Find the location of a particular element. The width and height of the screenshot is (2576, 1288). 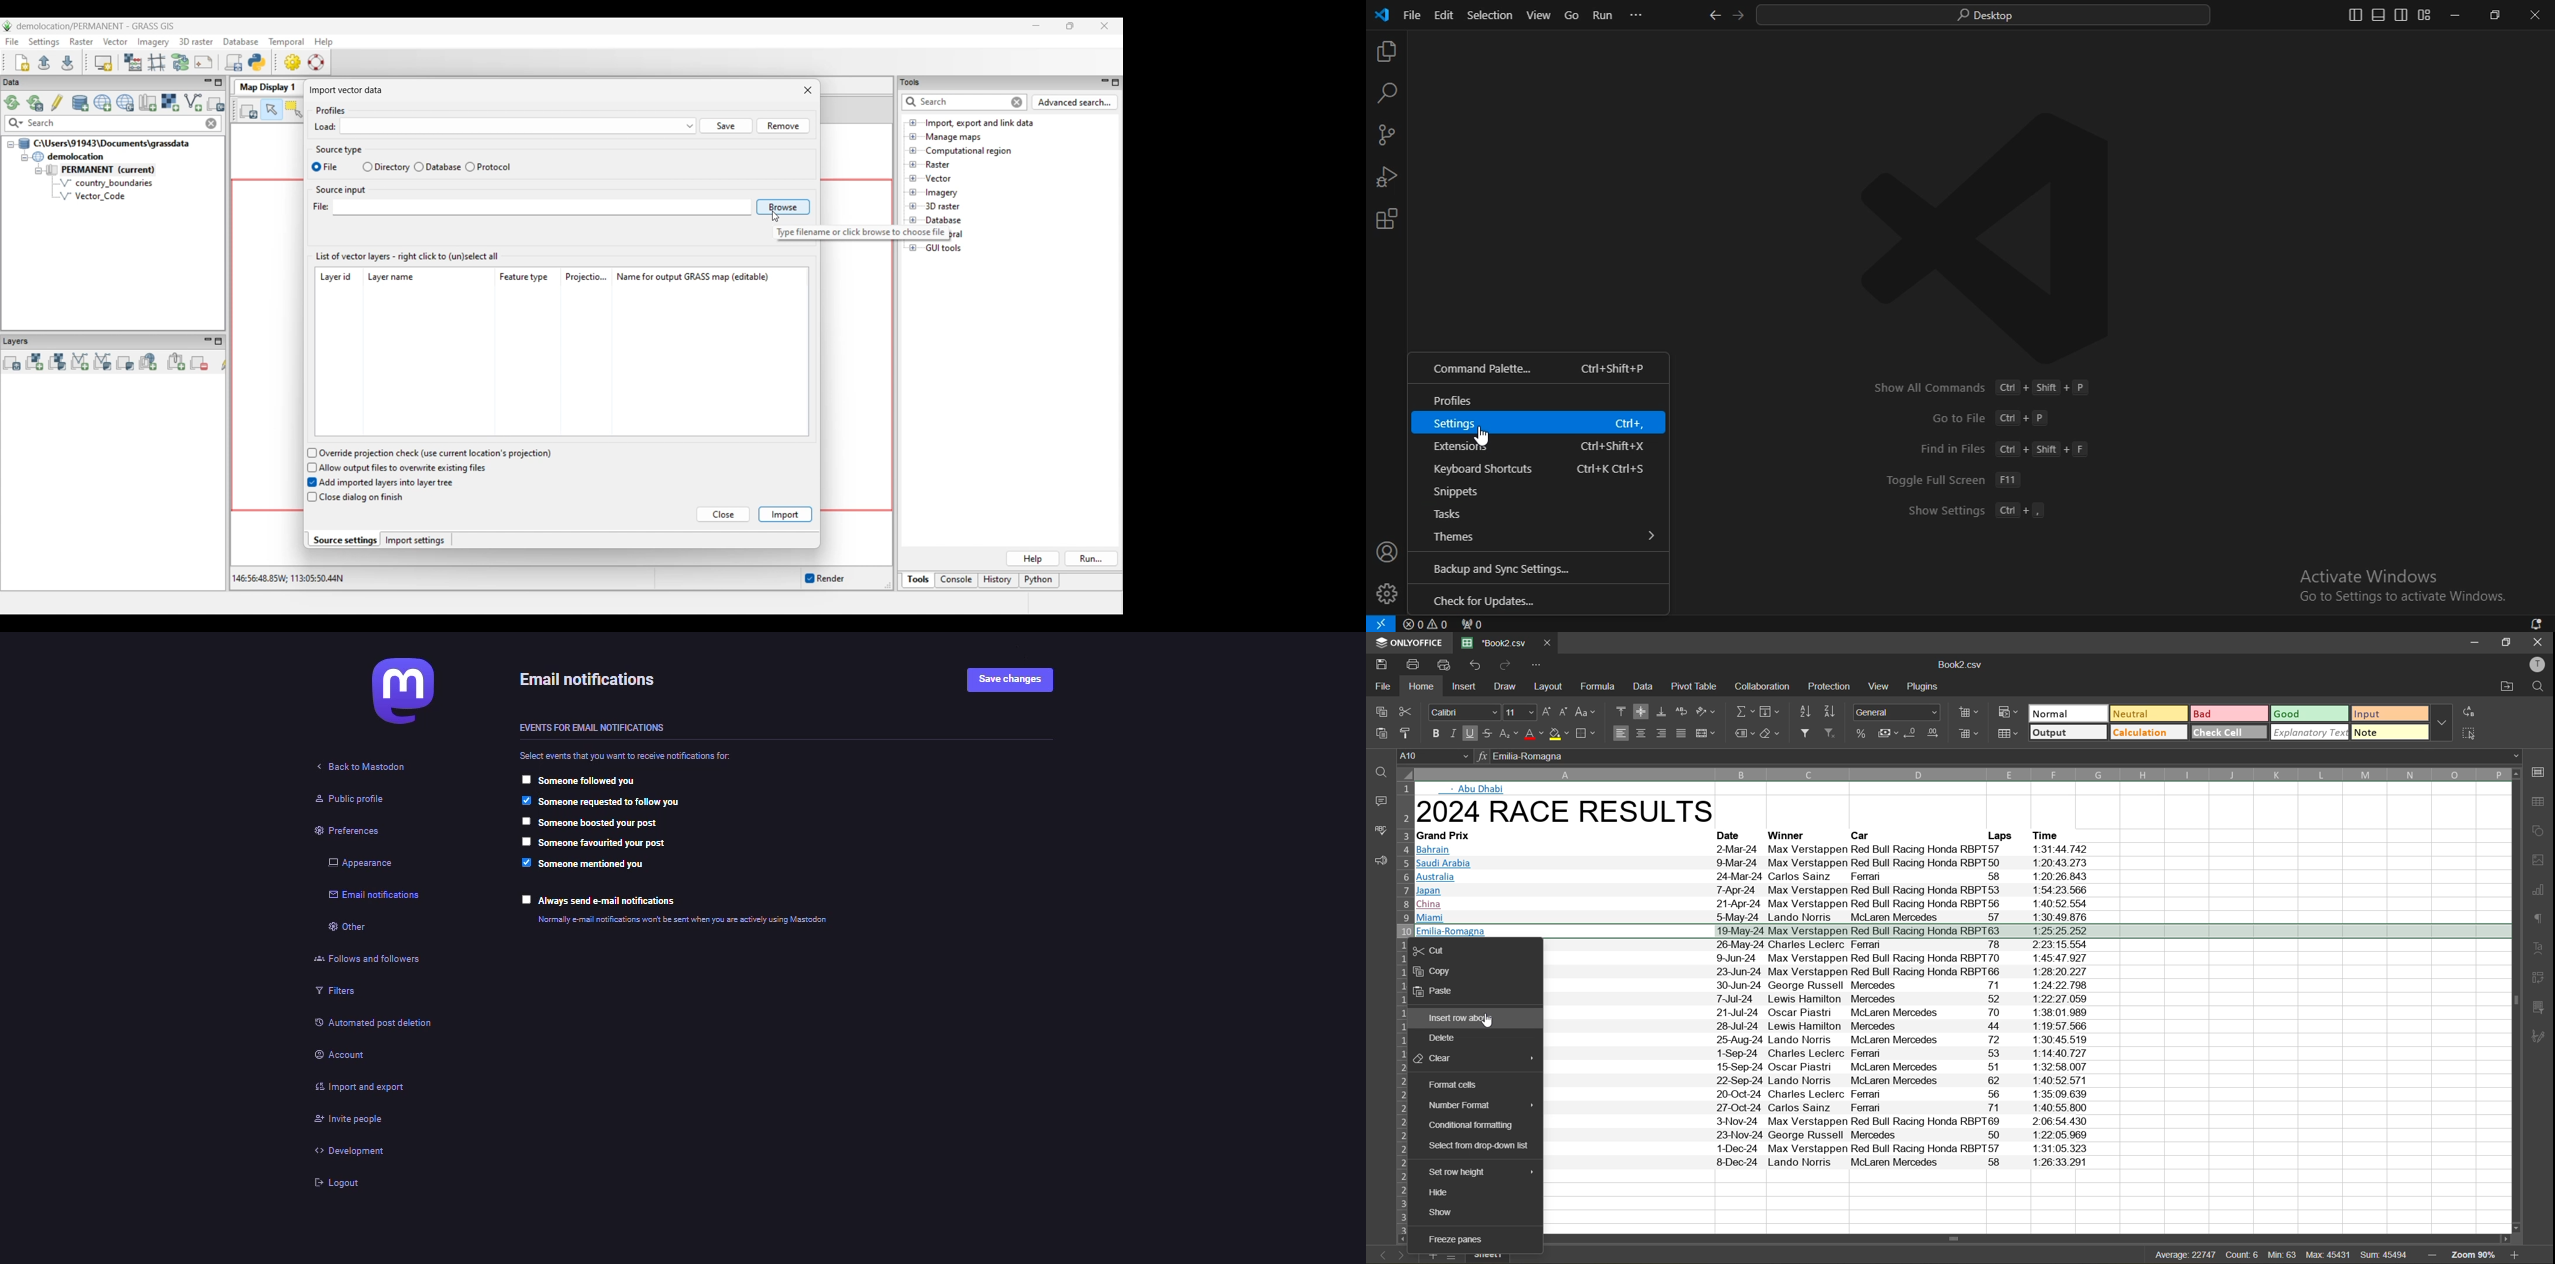

invite people is located at coordinates (349, 1120).